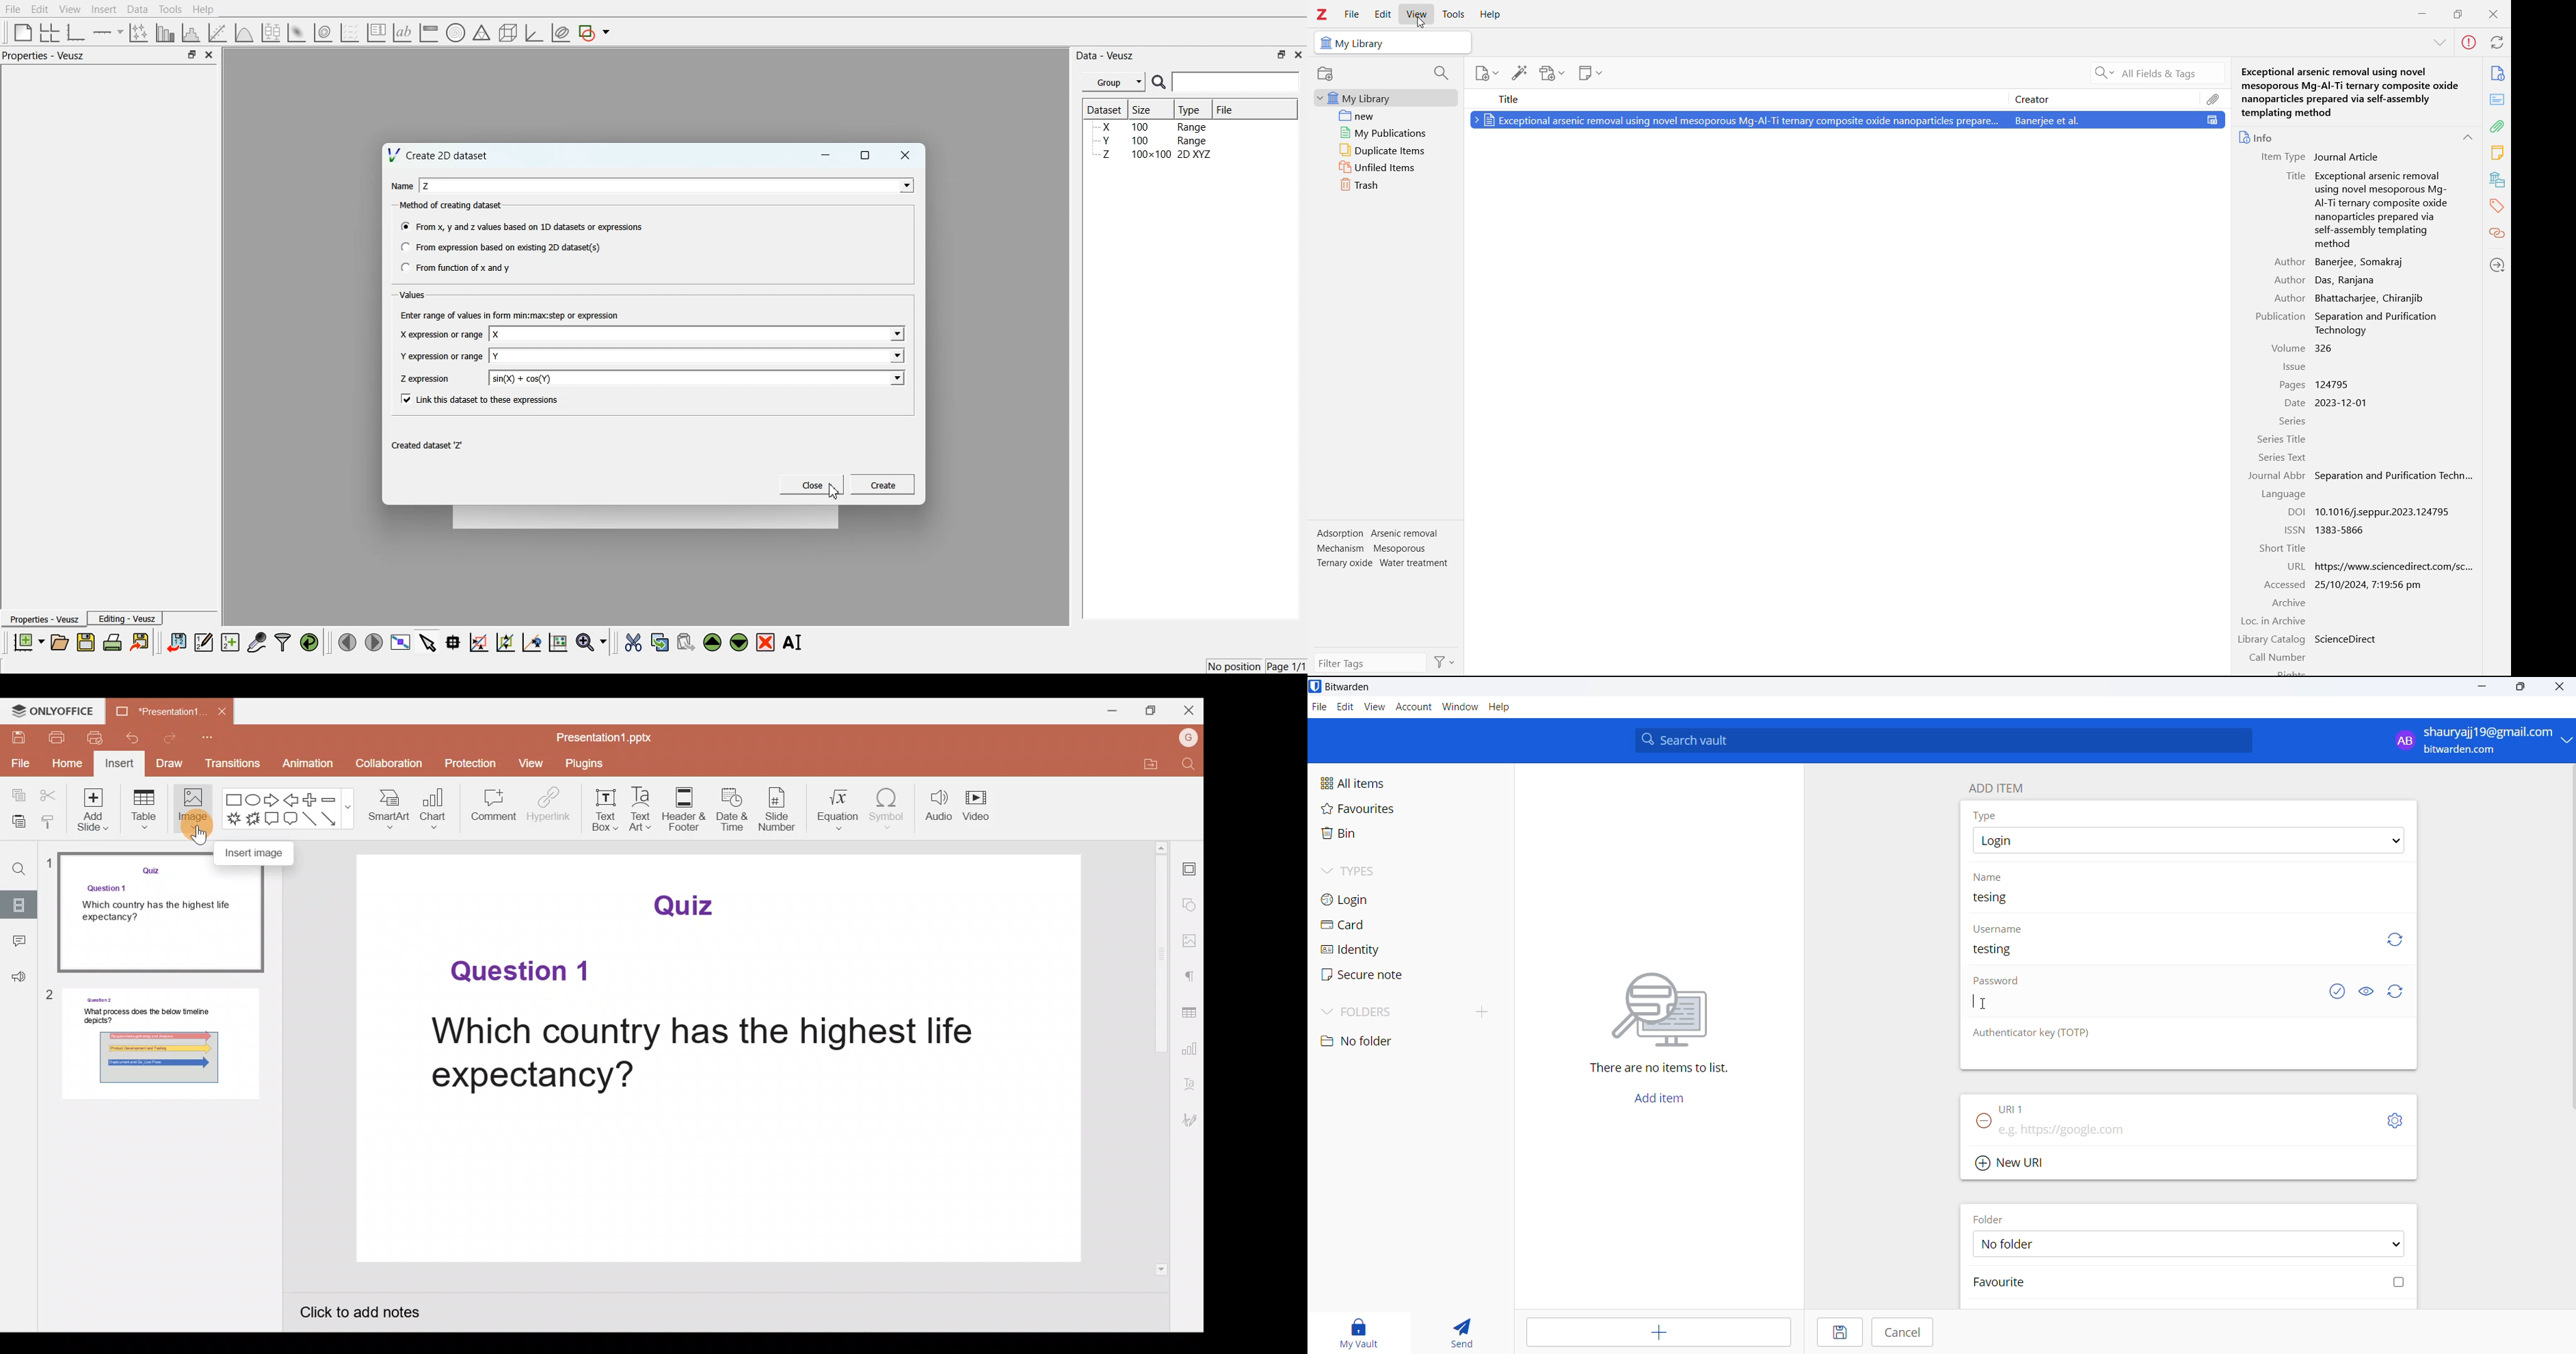 This screenshot has width=2576, height=1372. What do you see at coordinates (2458, 13) in the screenshot?
I see `maximize` at bounding box center [2458, 13].